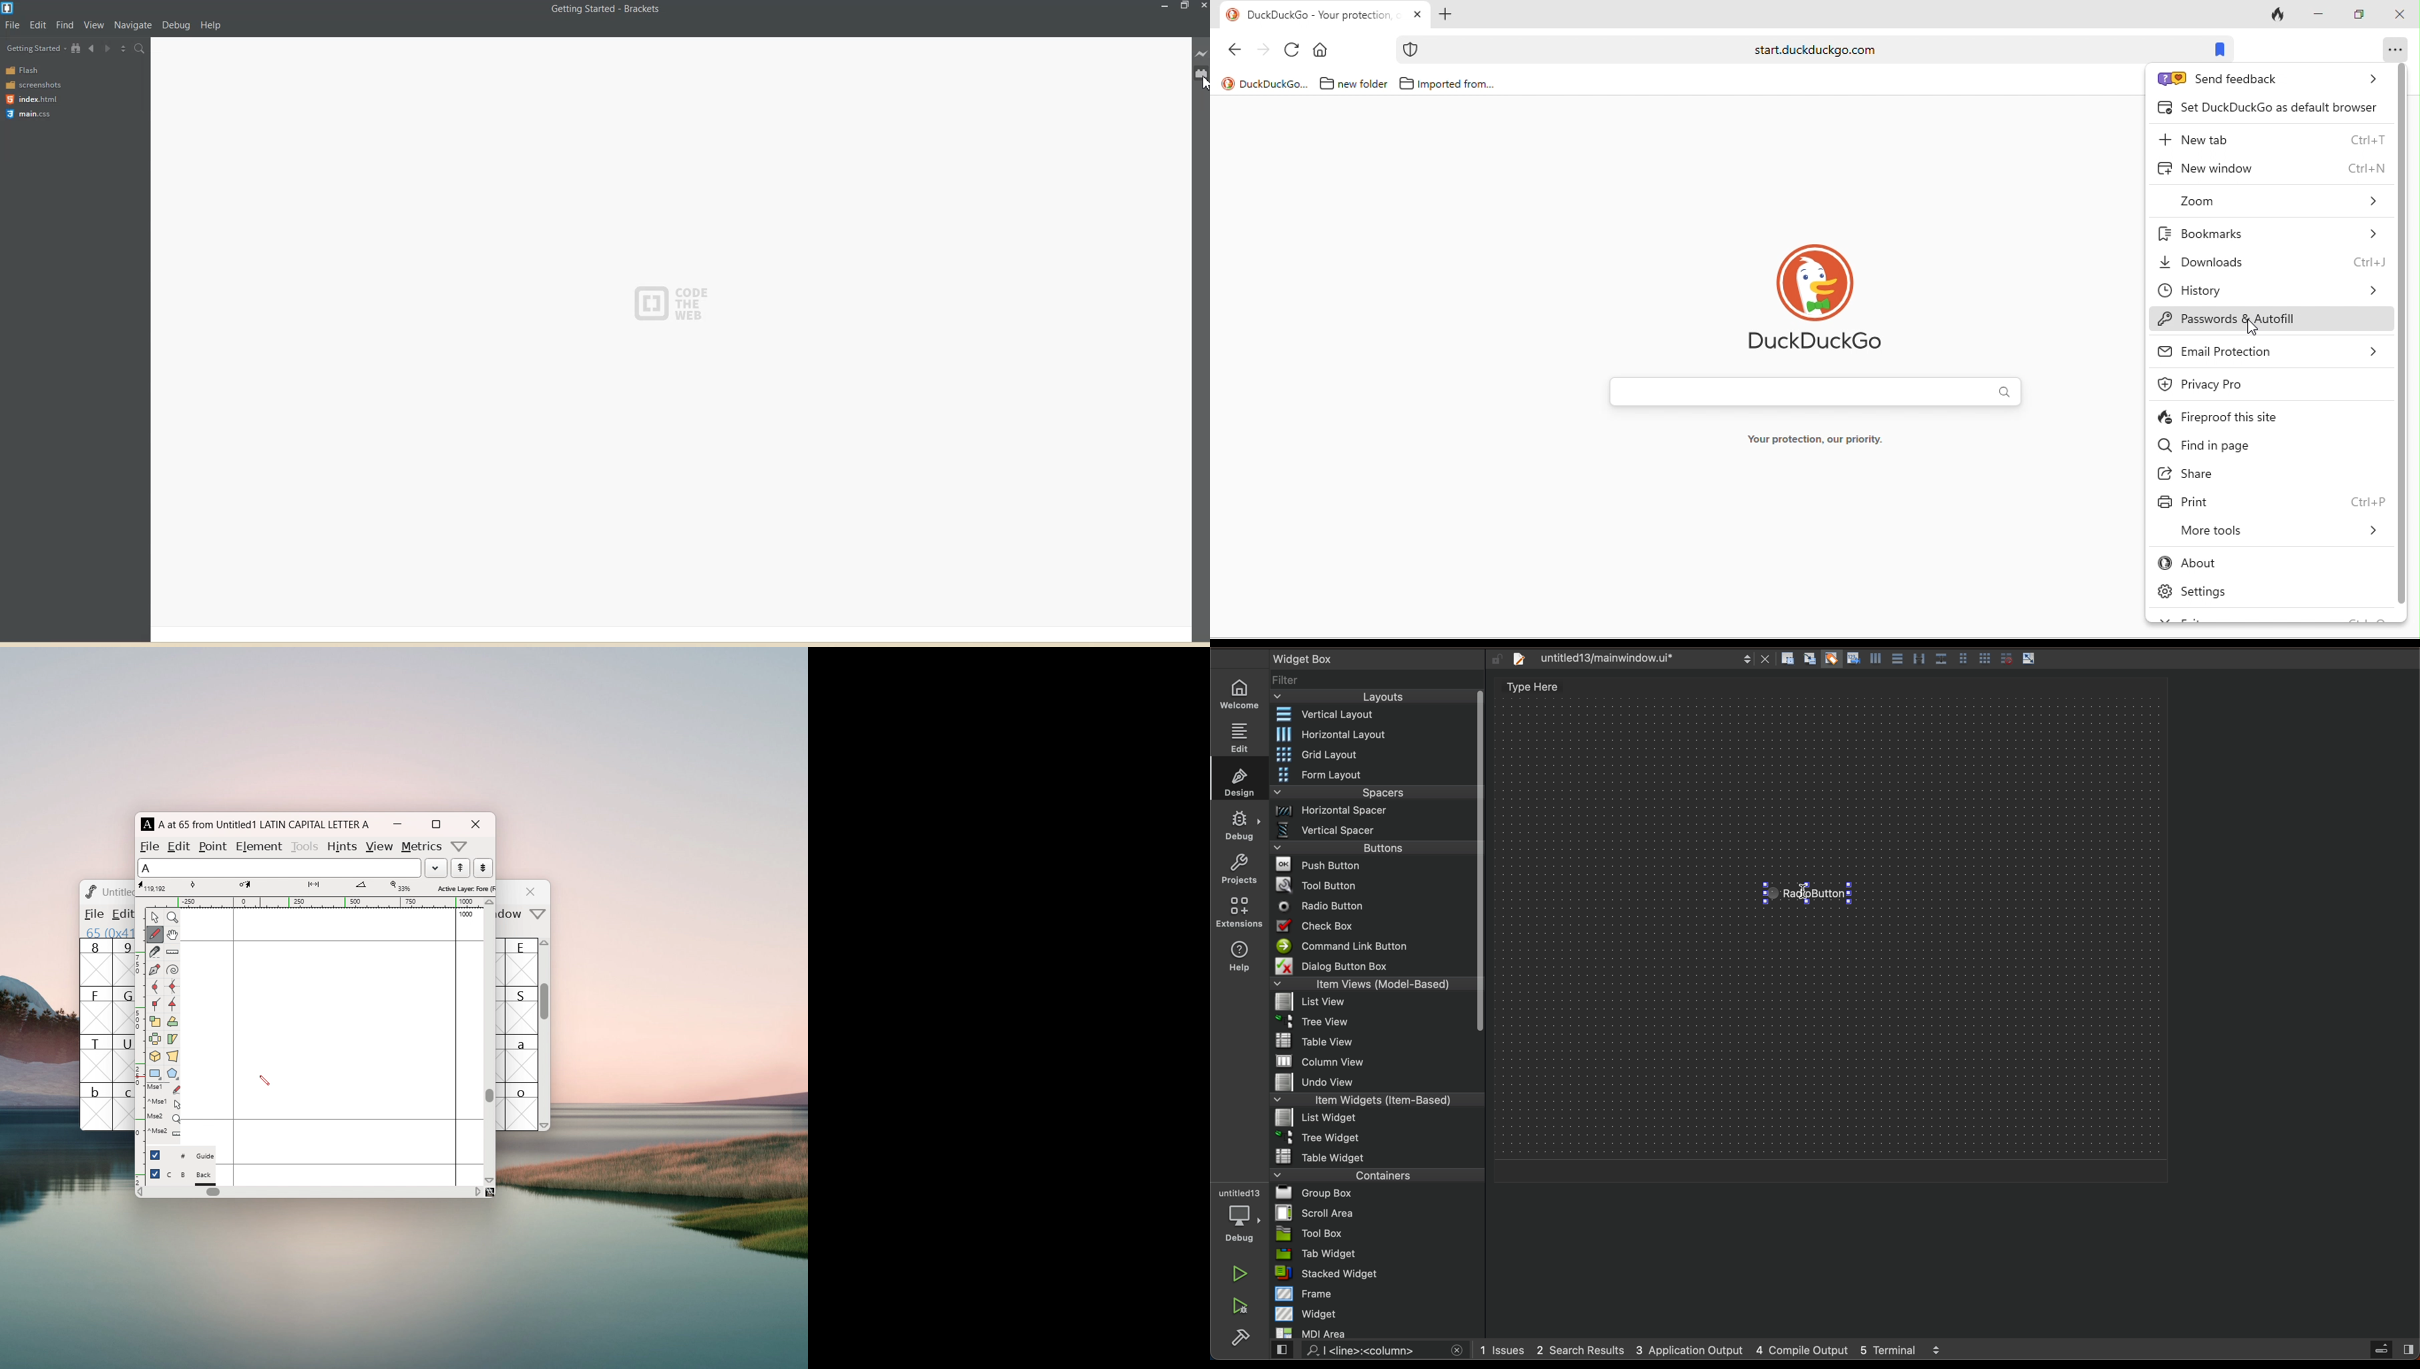  I want to click on , so click(1962, 659).